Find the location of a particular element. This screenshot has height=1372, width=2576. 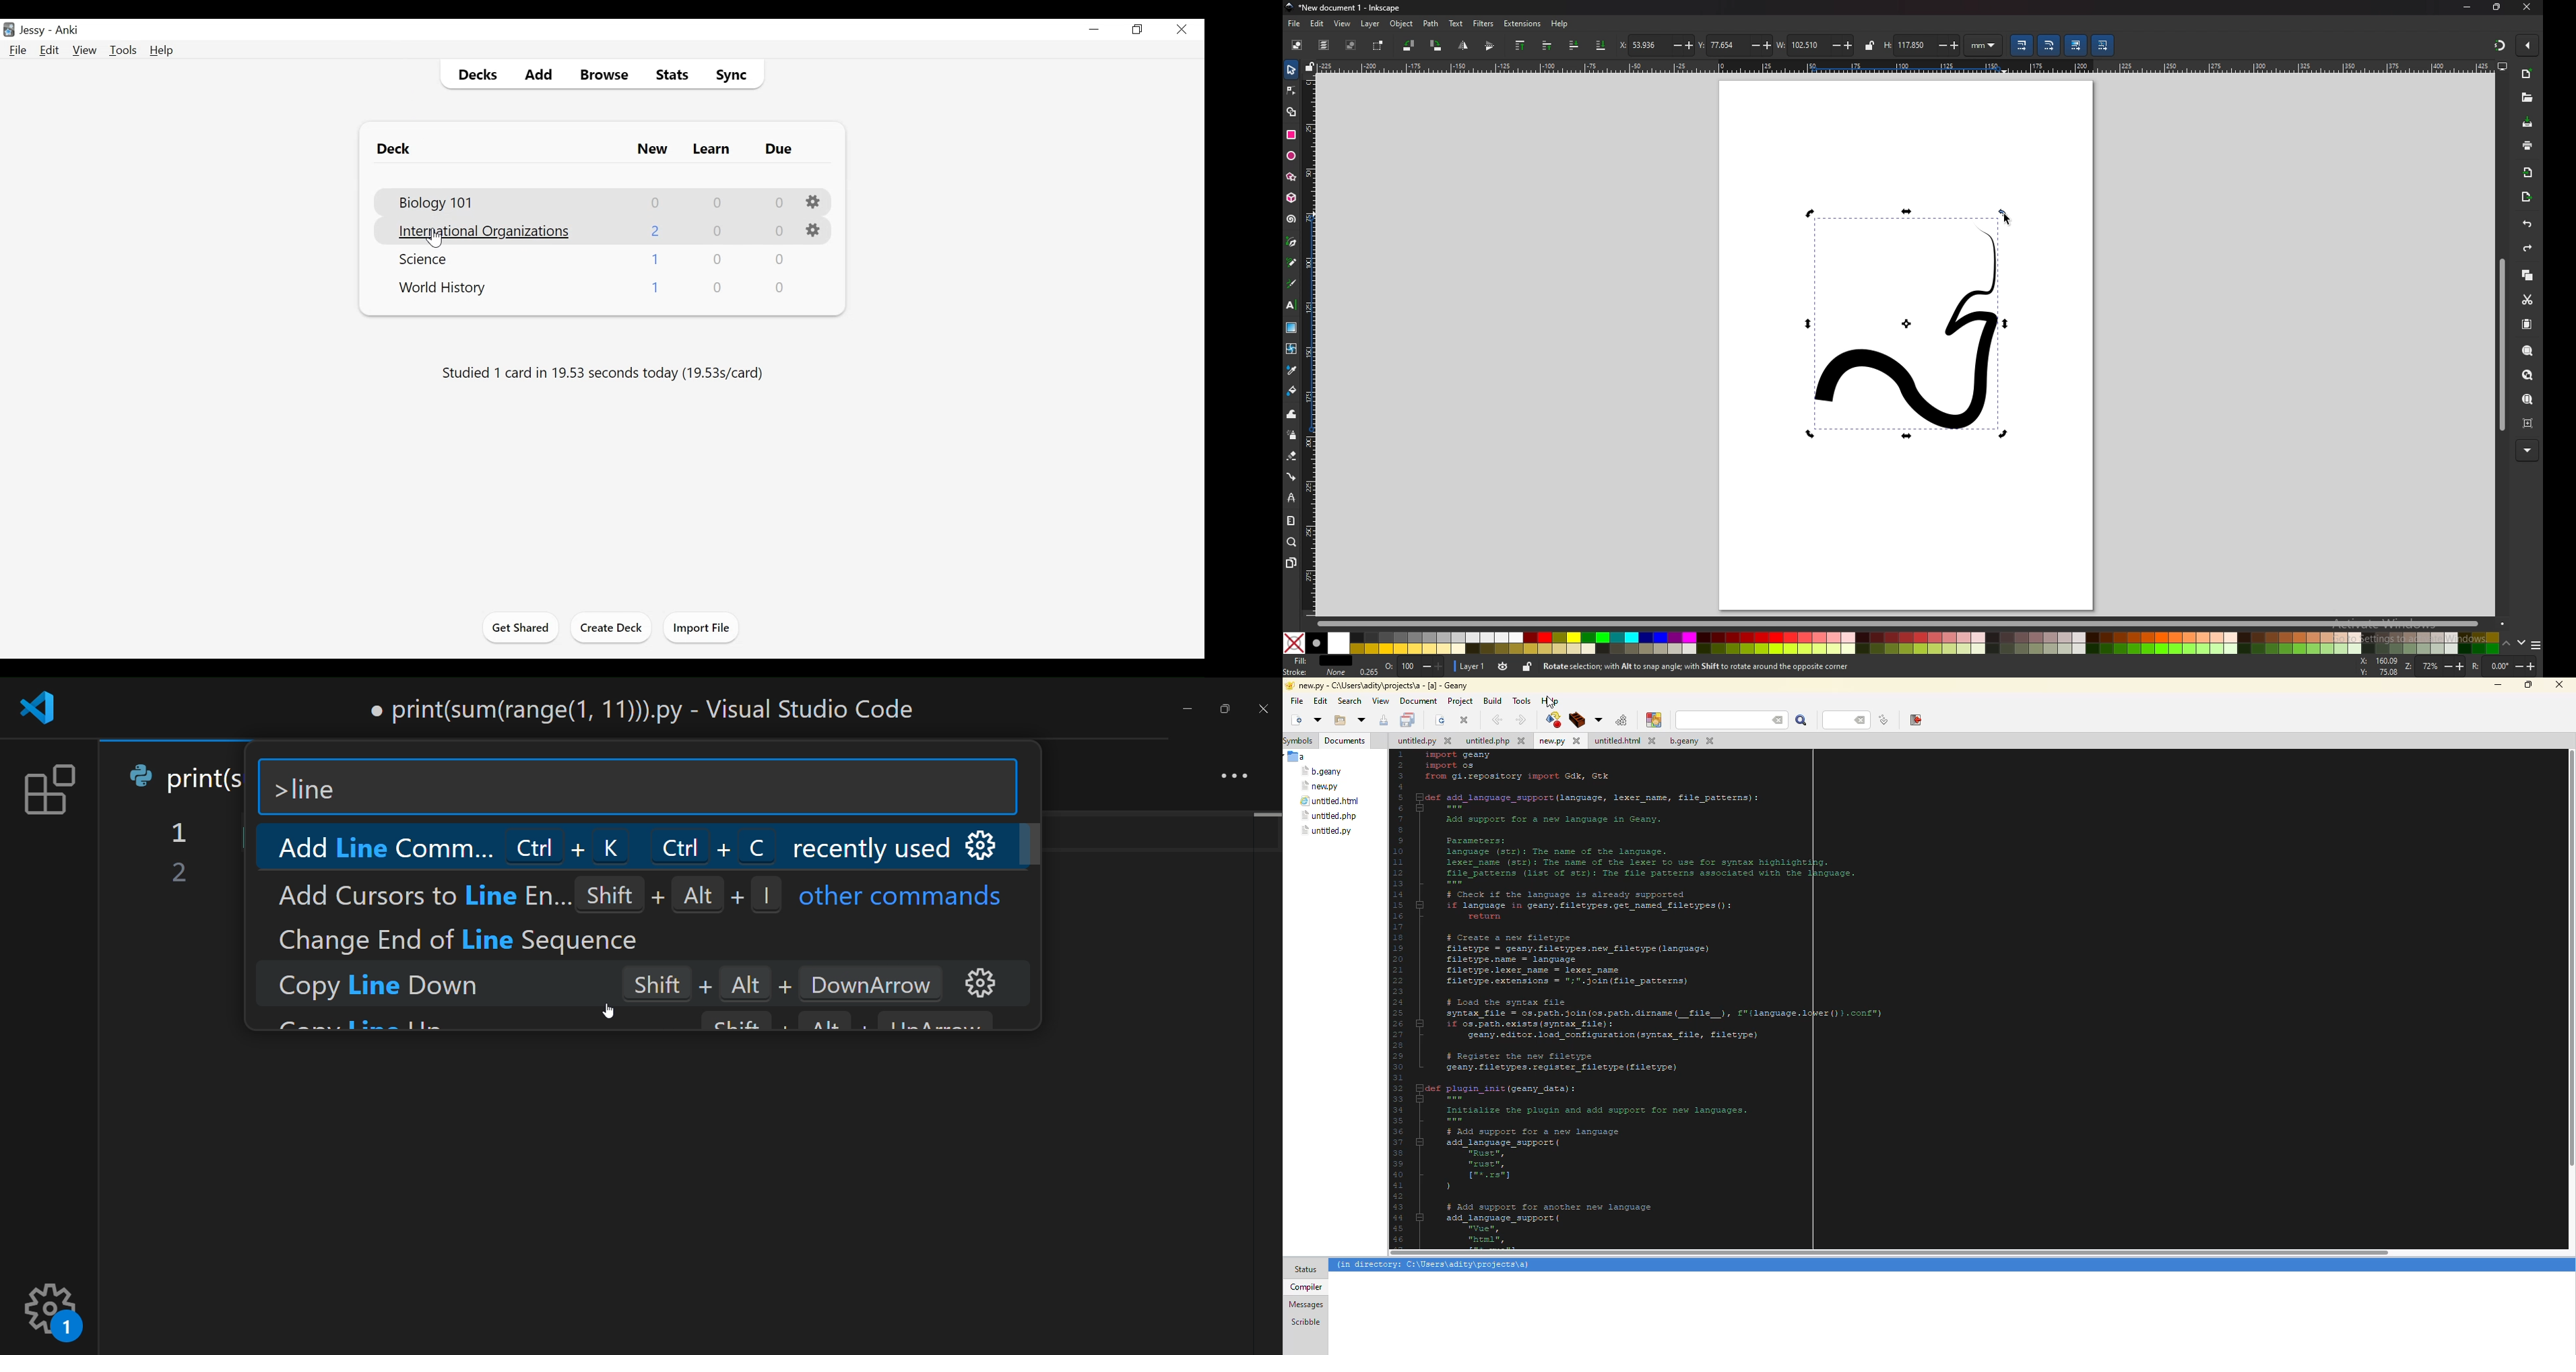

Deck Name is located at coordinates (484, 231).